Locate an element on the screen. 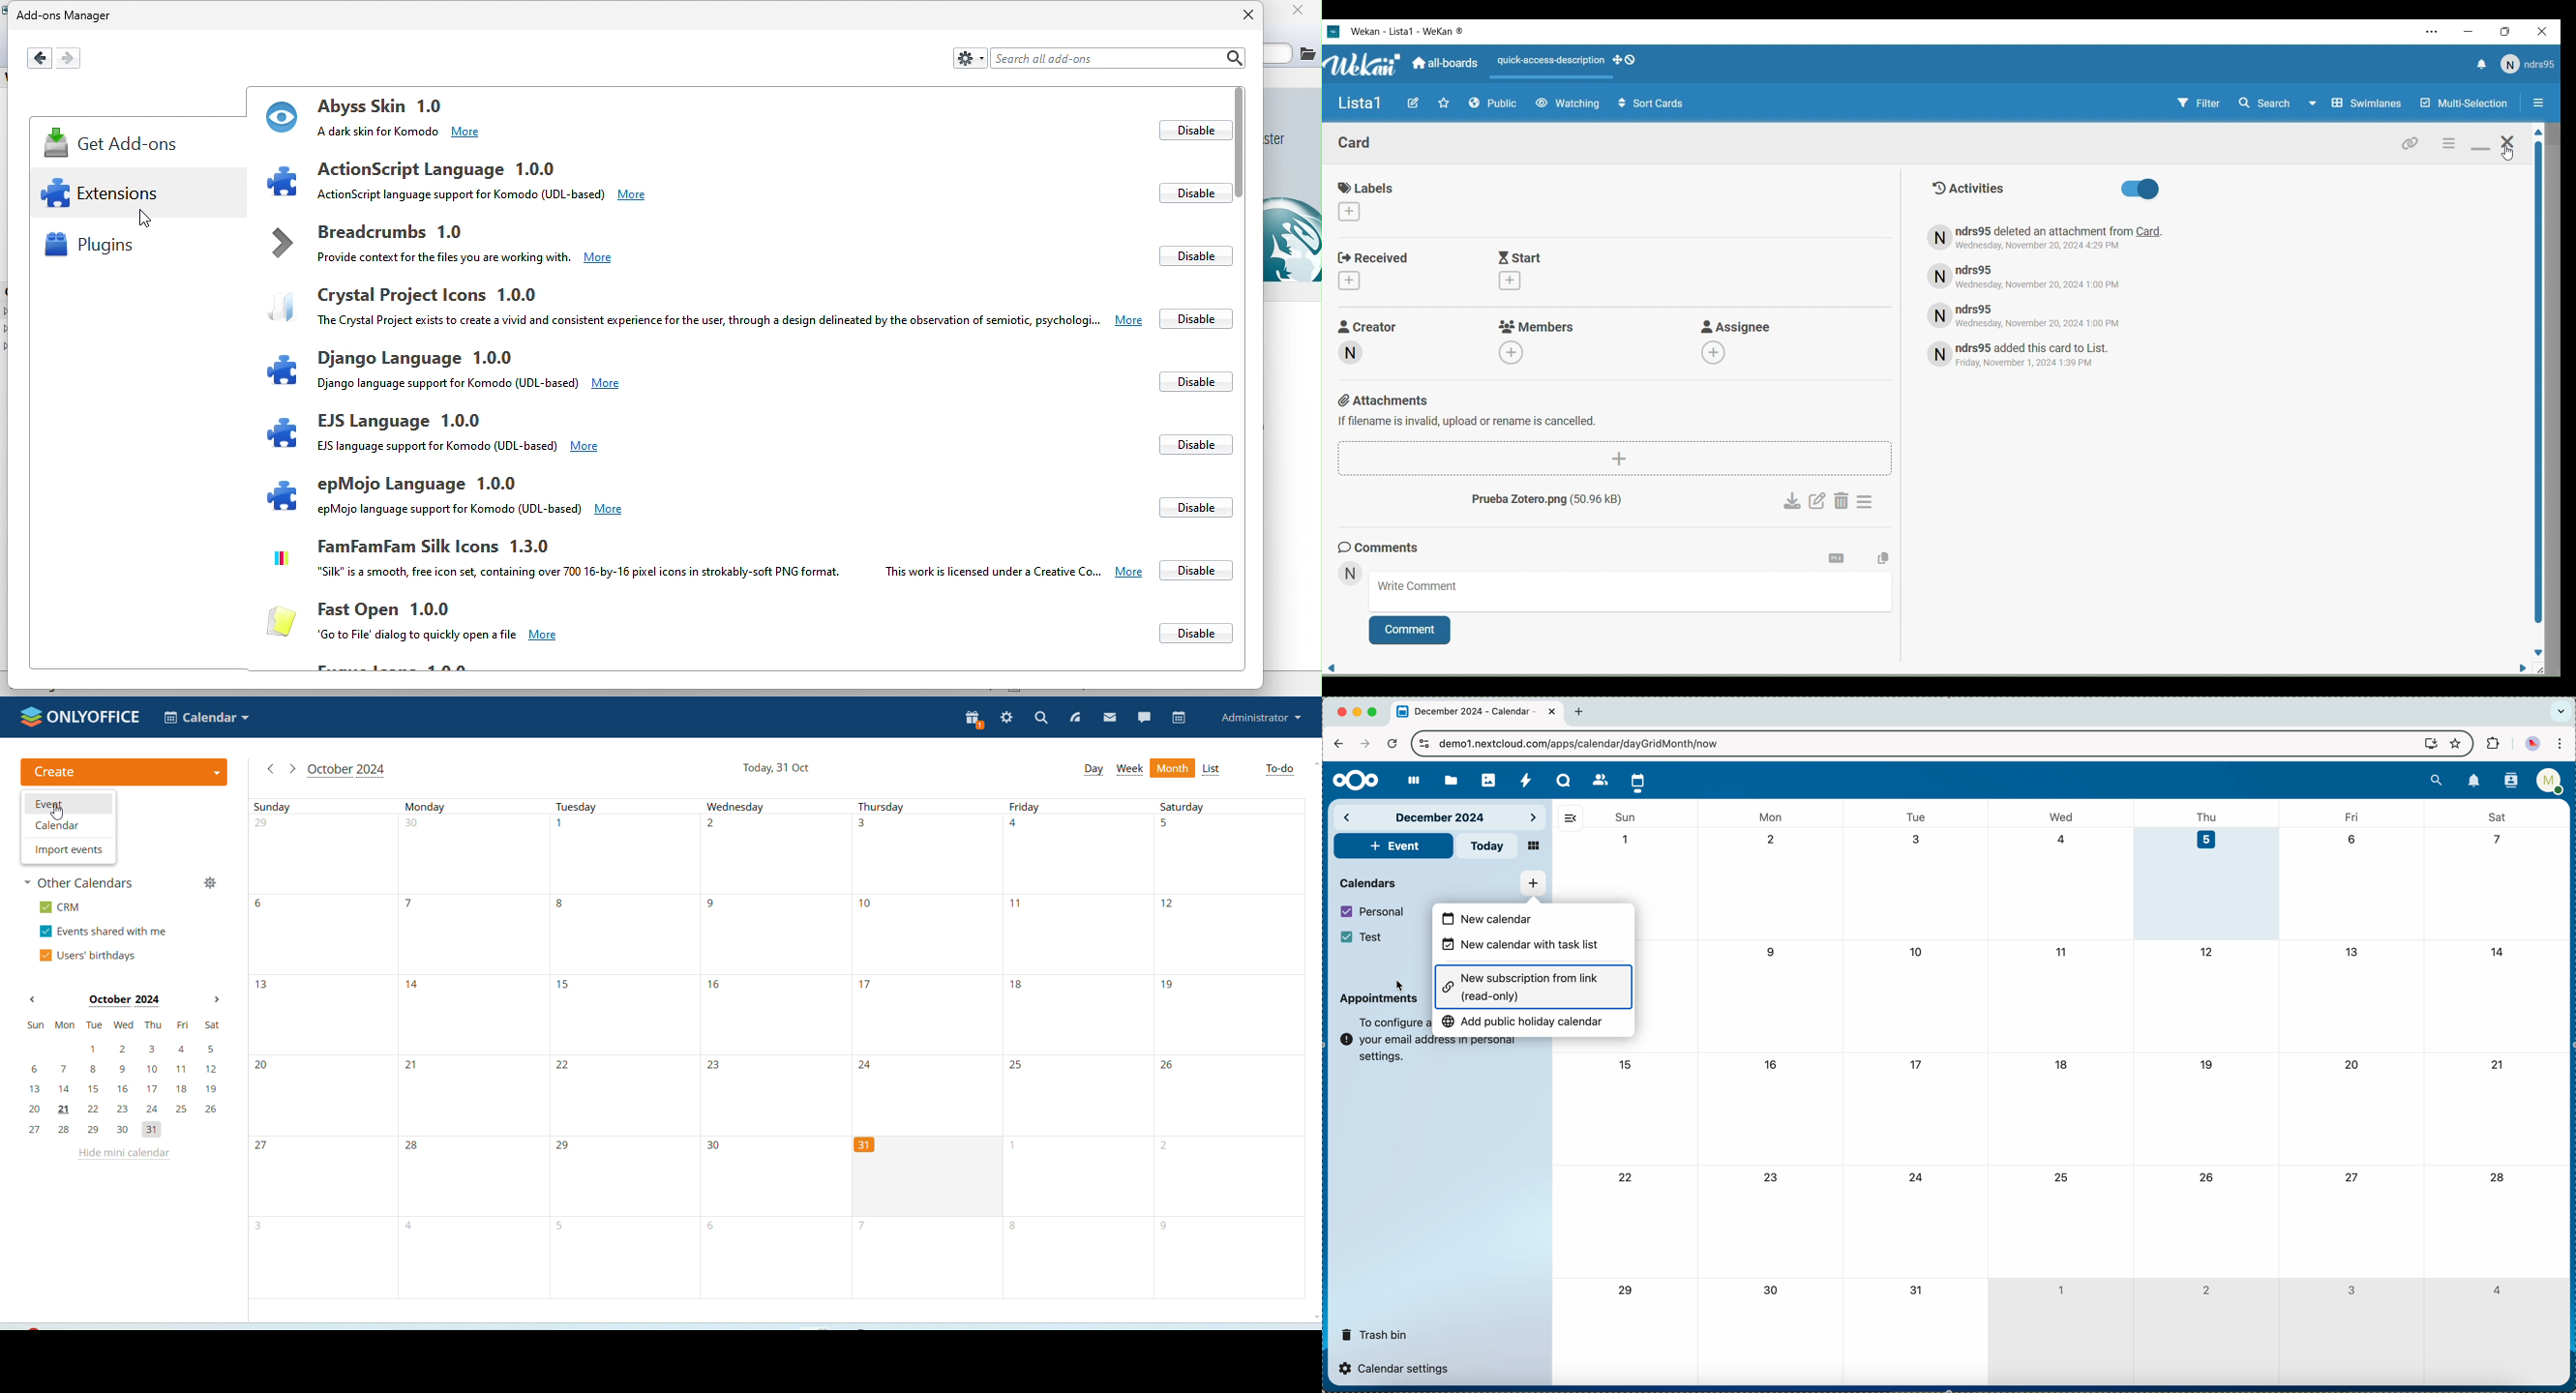 This screenshot has width=2576, height=1400. 30 is located at coordinates (1774, 1291).